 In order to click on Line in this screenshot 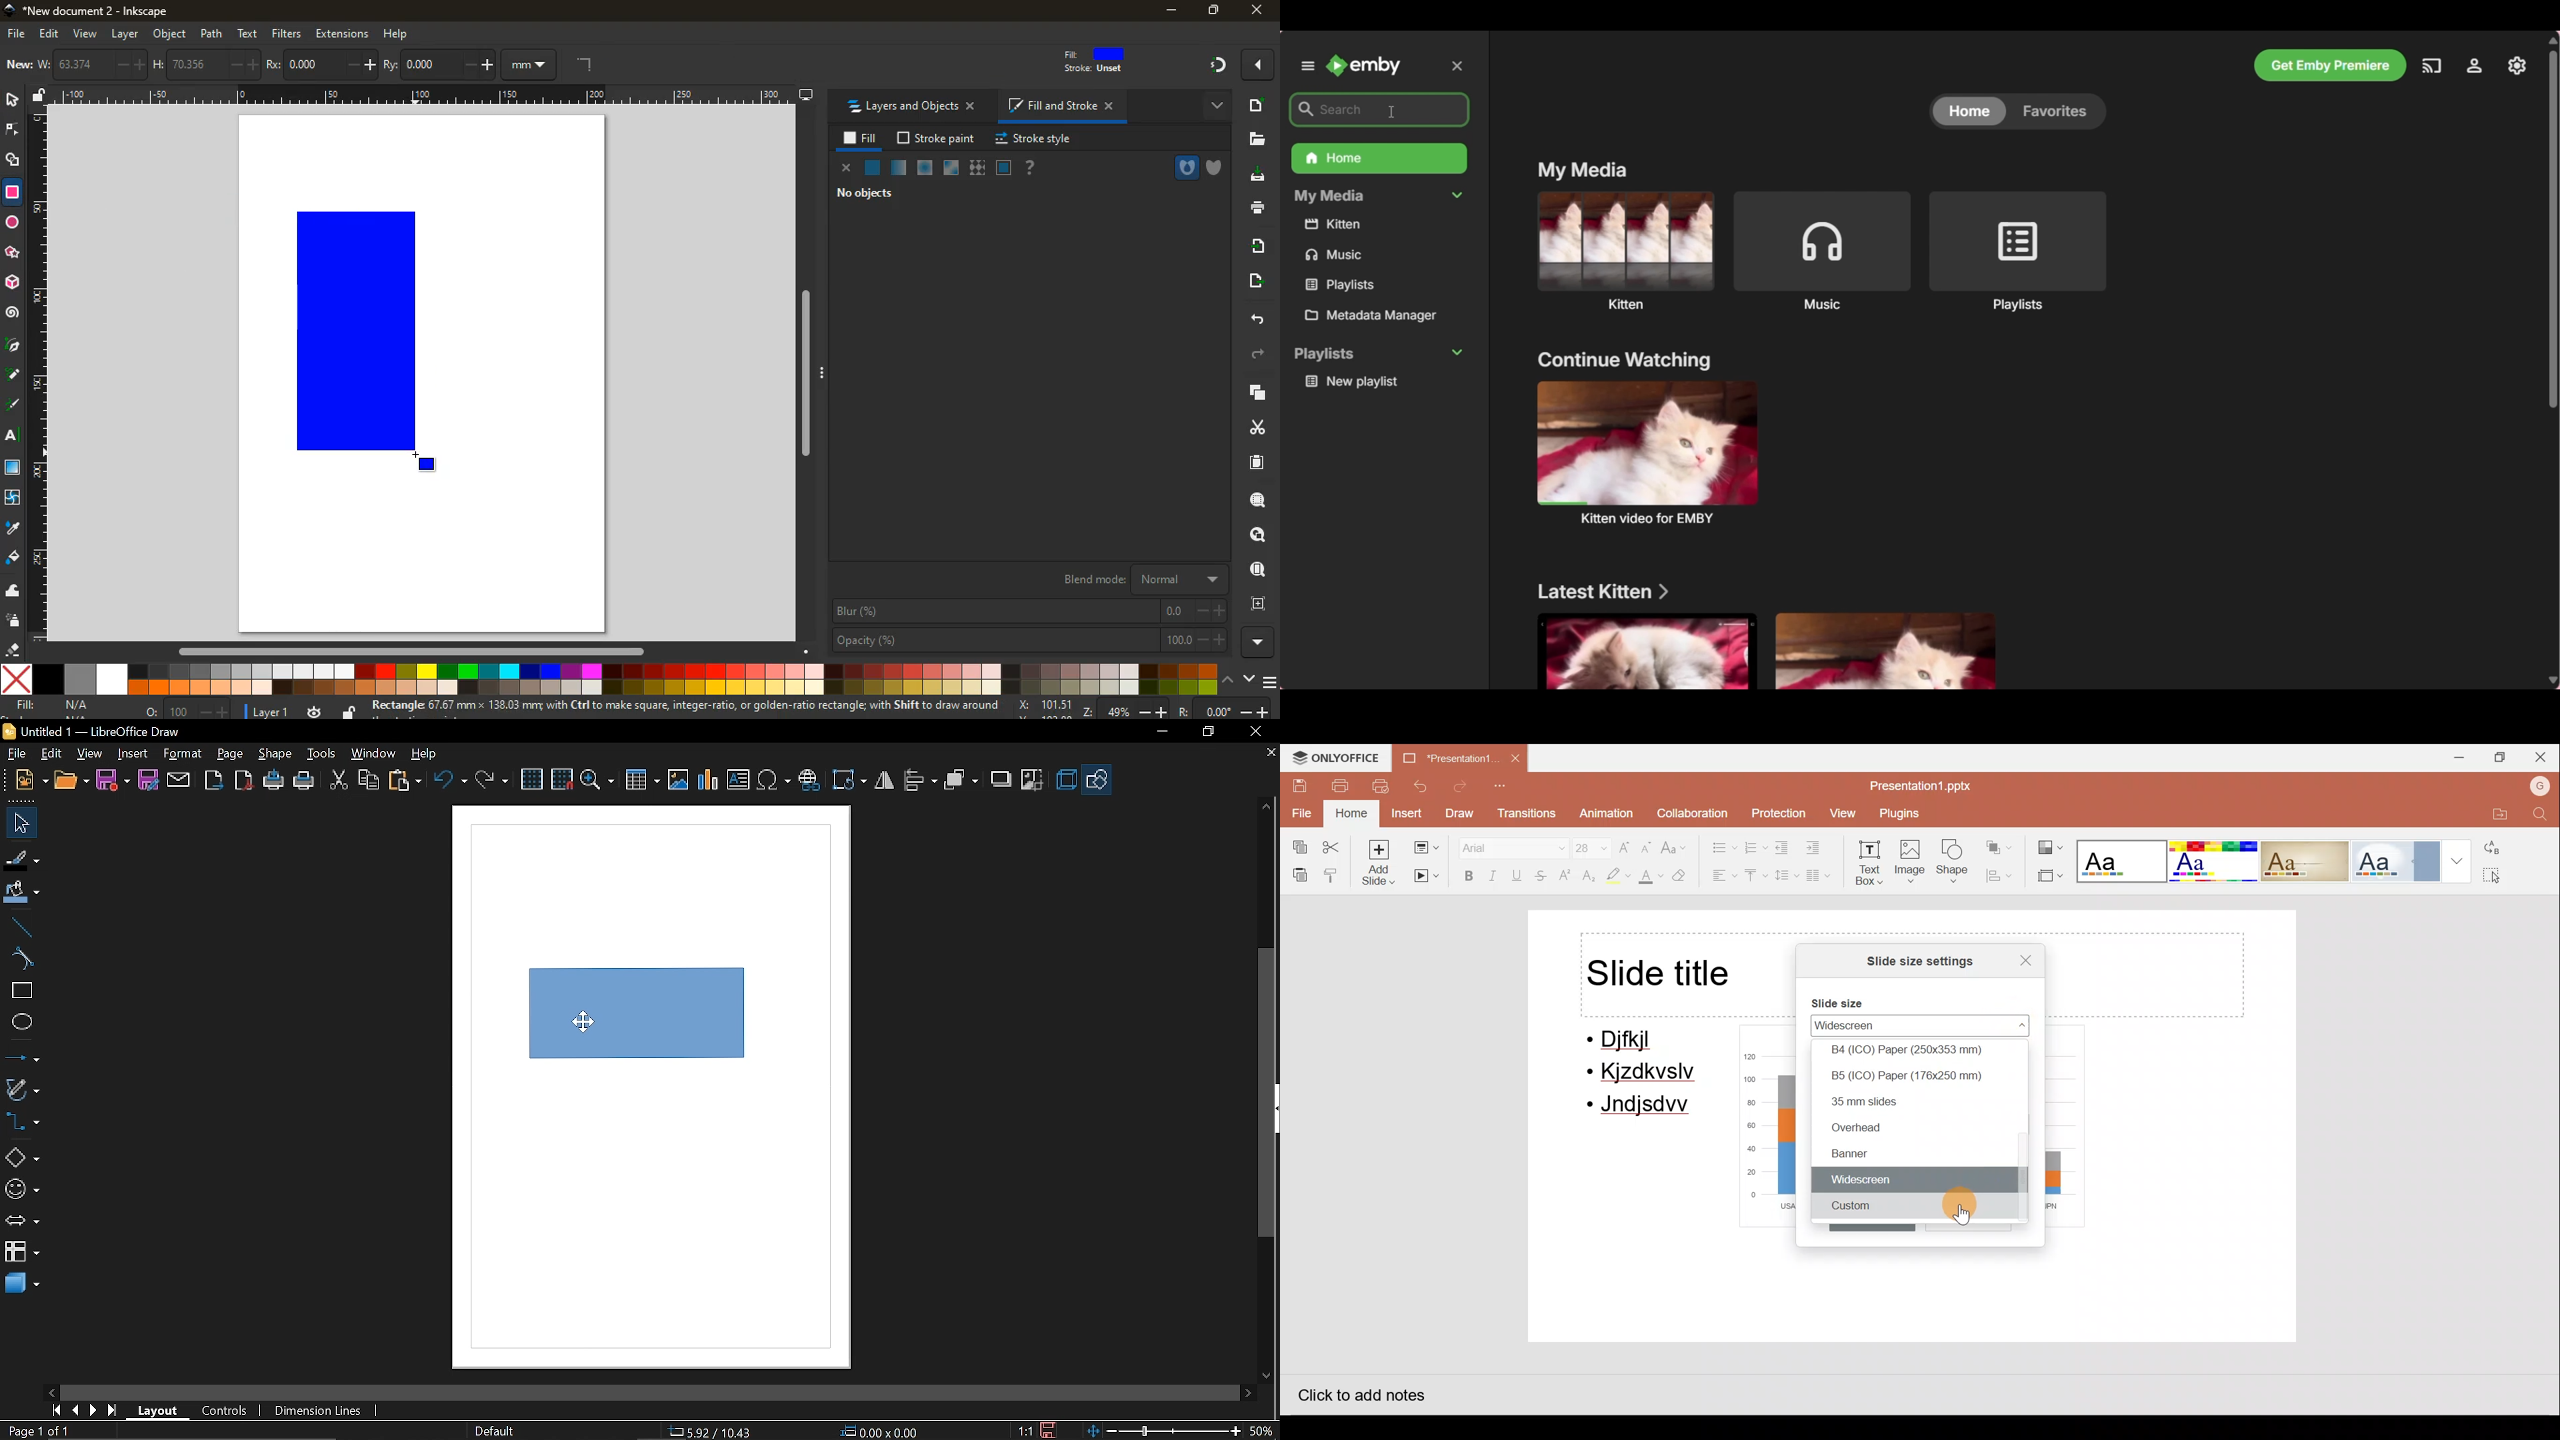, I will do `click(20, 927)`.